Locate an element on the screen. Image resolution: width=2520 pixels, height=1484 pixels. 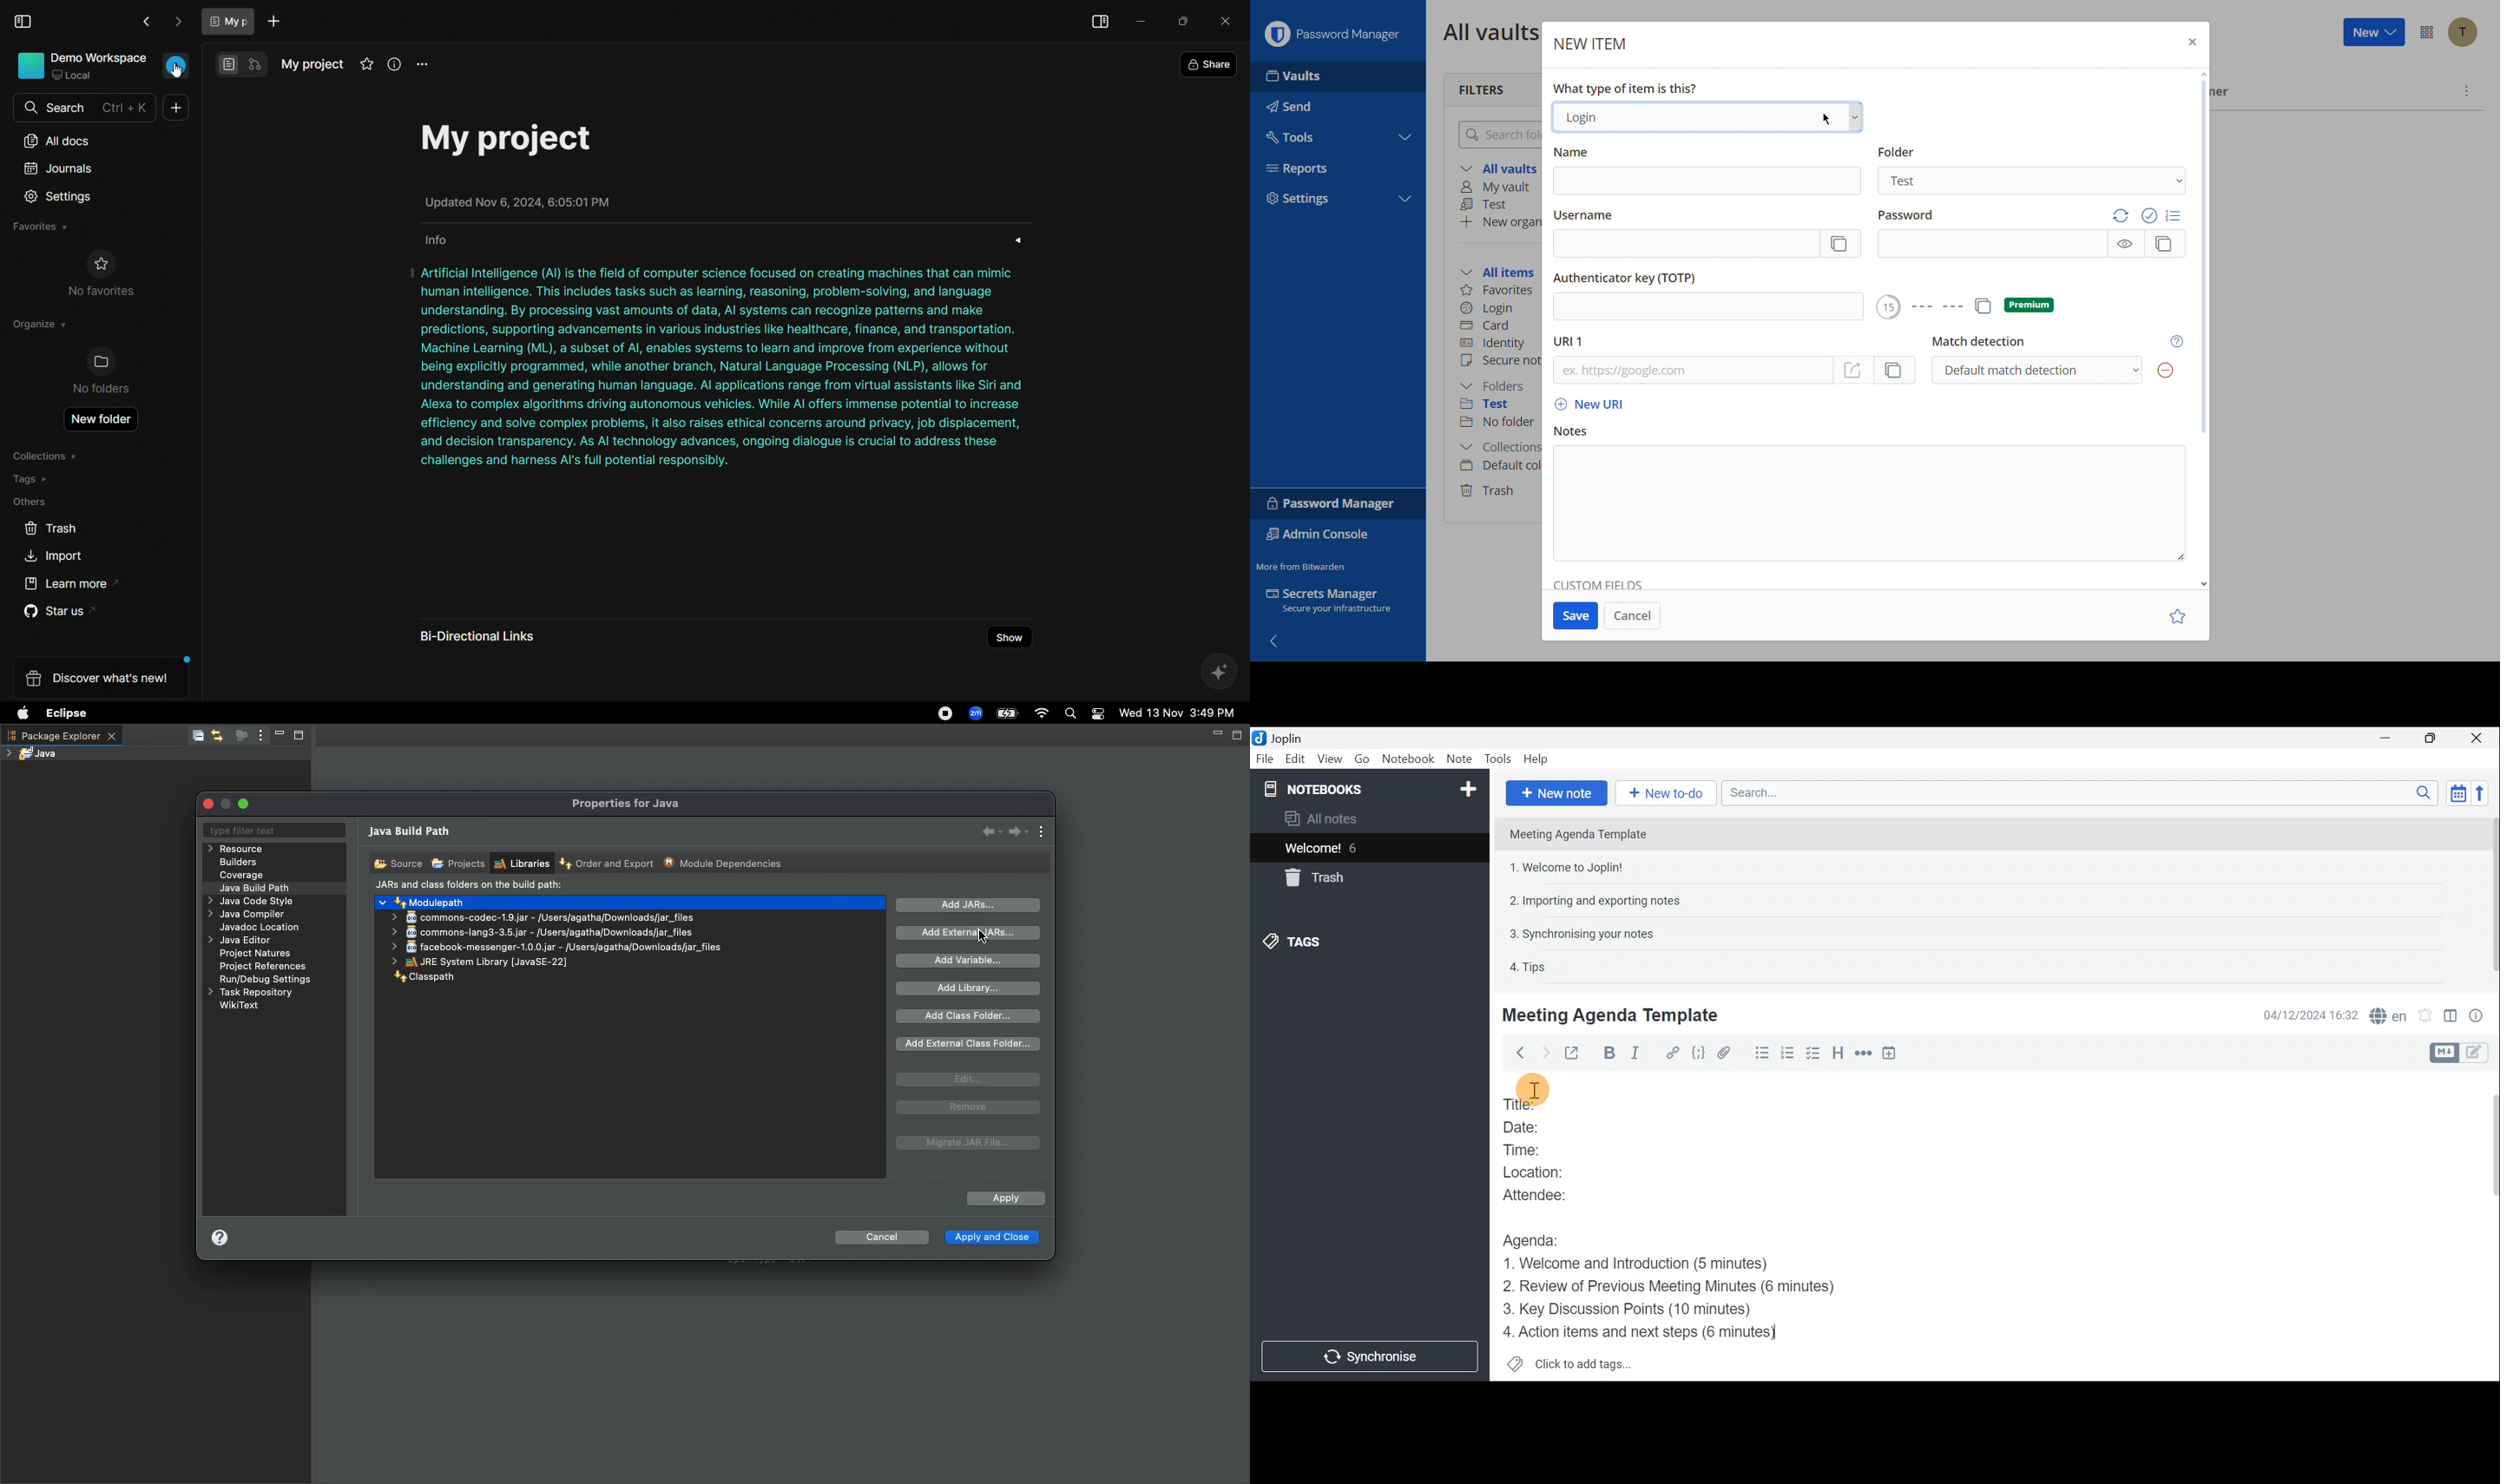
Reverse sort order is located at coordinates (2480, 793).